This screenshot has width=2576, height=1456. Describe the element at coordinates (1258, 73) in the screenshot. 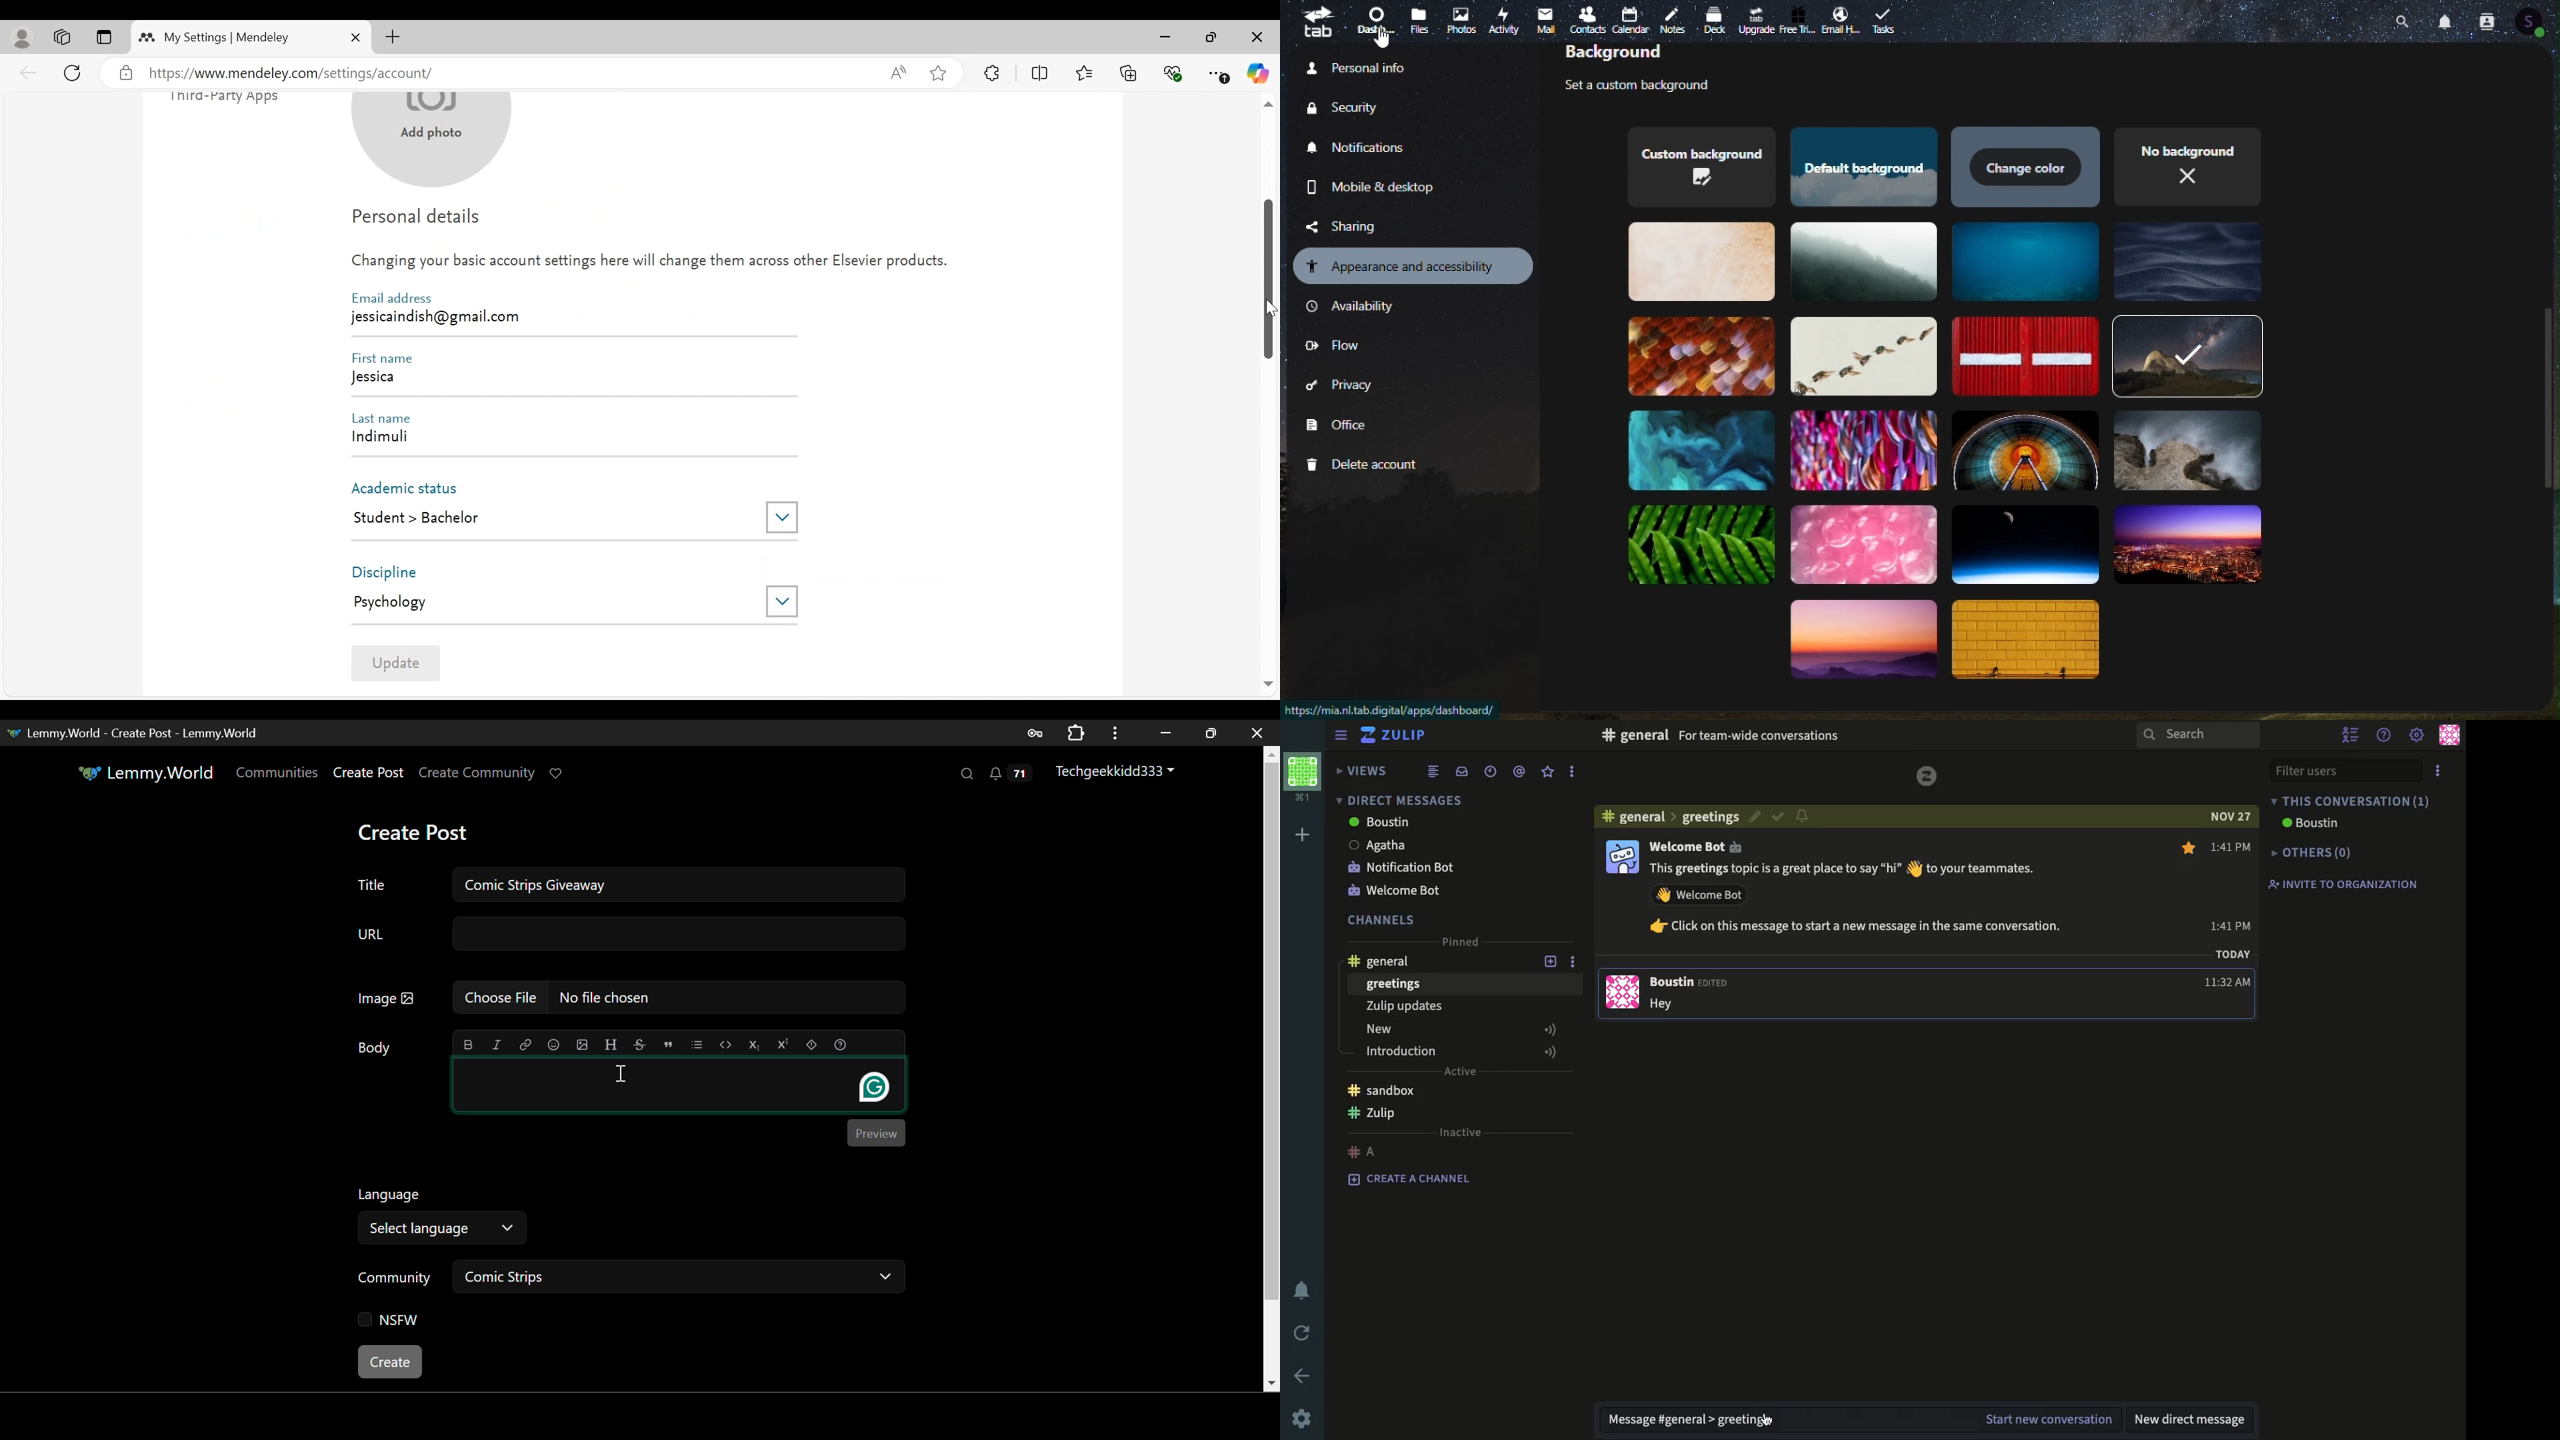

I see `Copilot` at that location.